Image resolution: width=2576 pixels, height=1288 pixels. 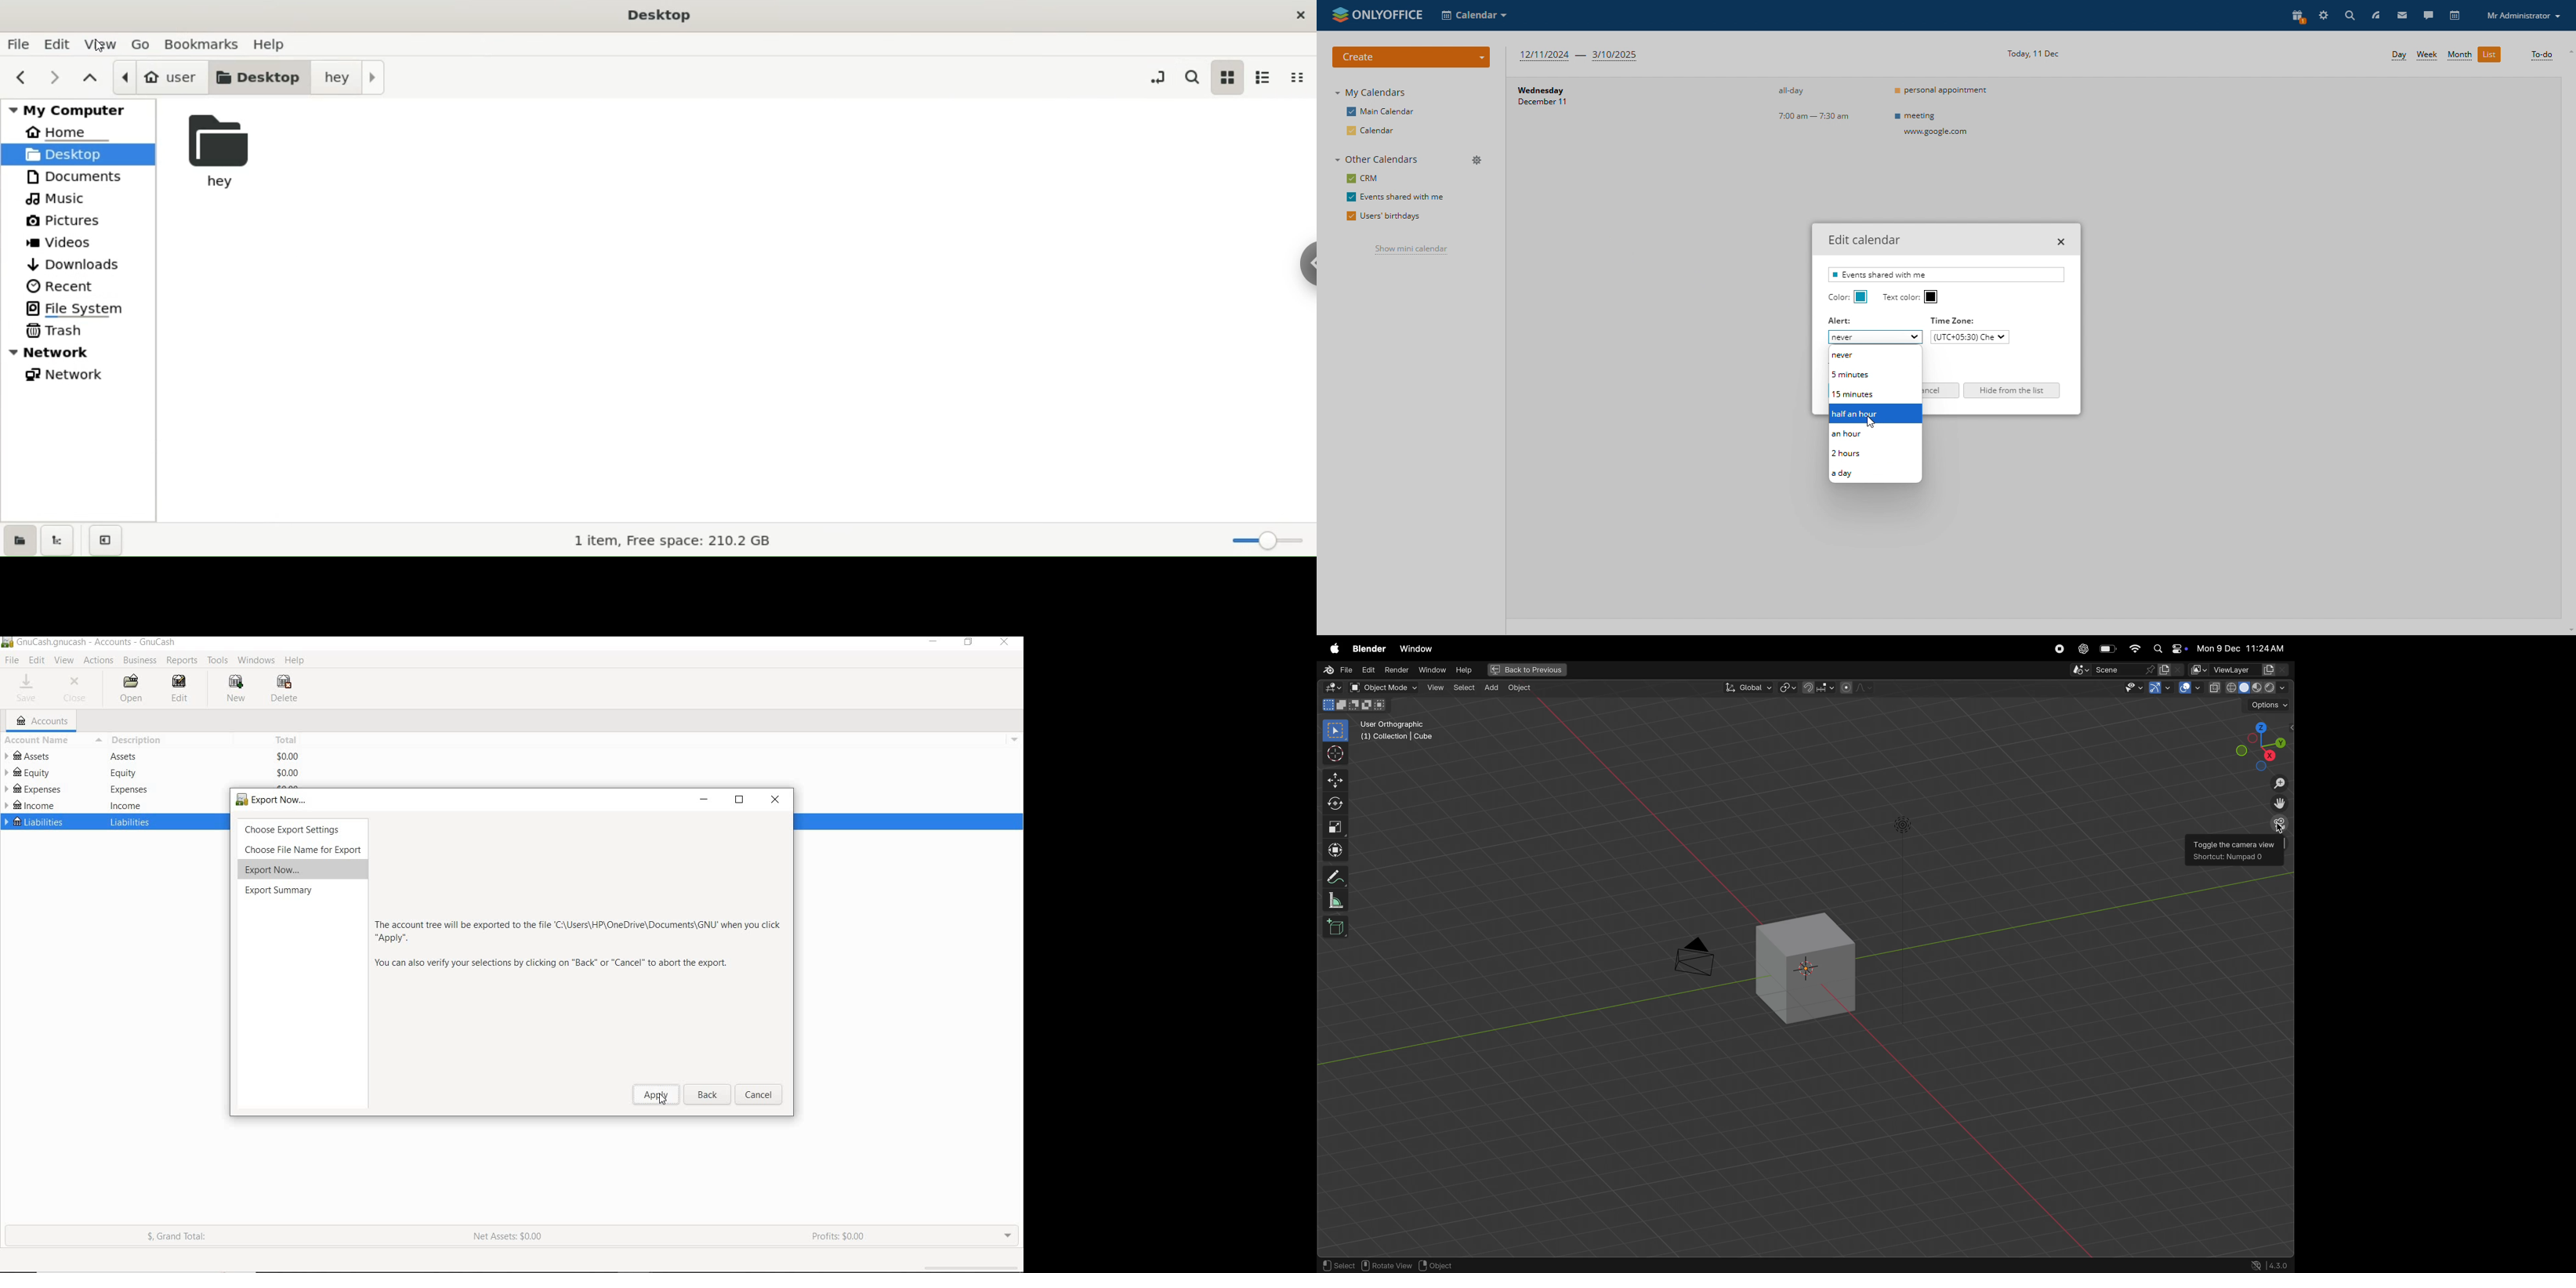 What do you see at coordinates (1940, 390) in the screenshot?
I see `cancel` at bounding box center [1940, 390].